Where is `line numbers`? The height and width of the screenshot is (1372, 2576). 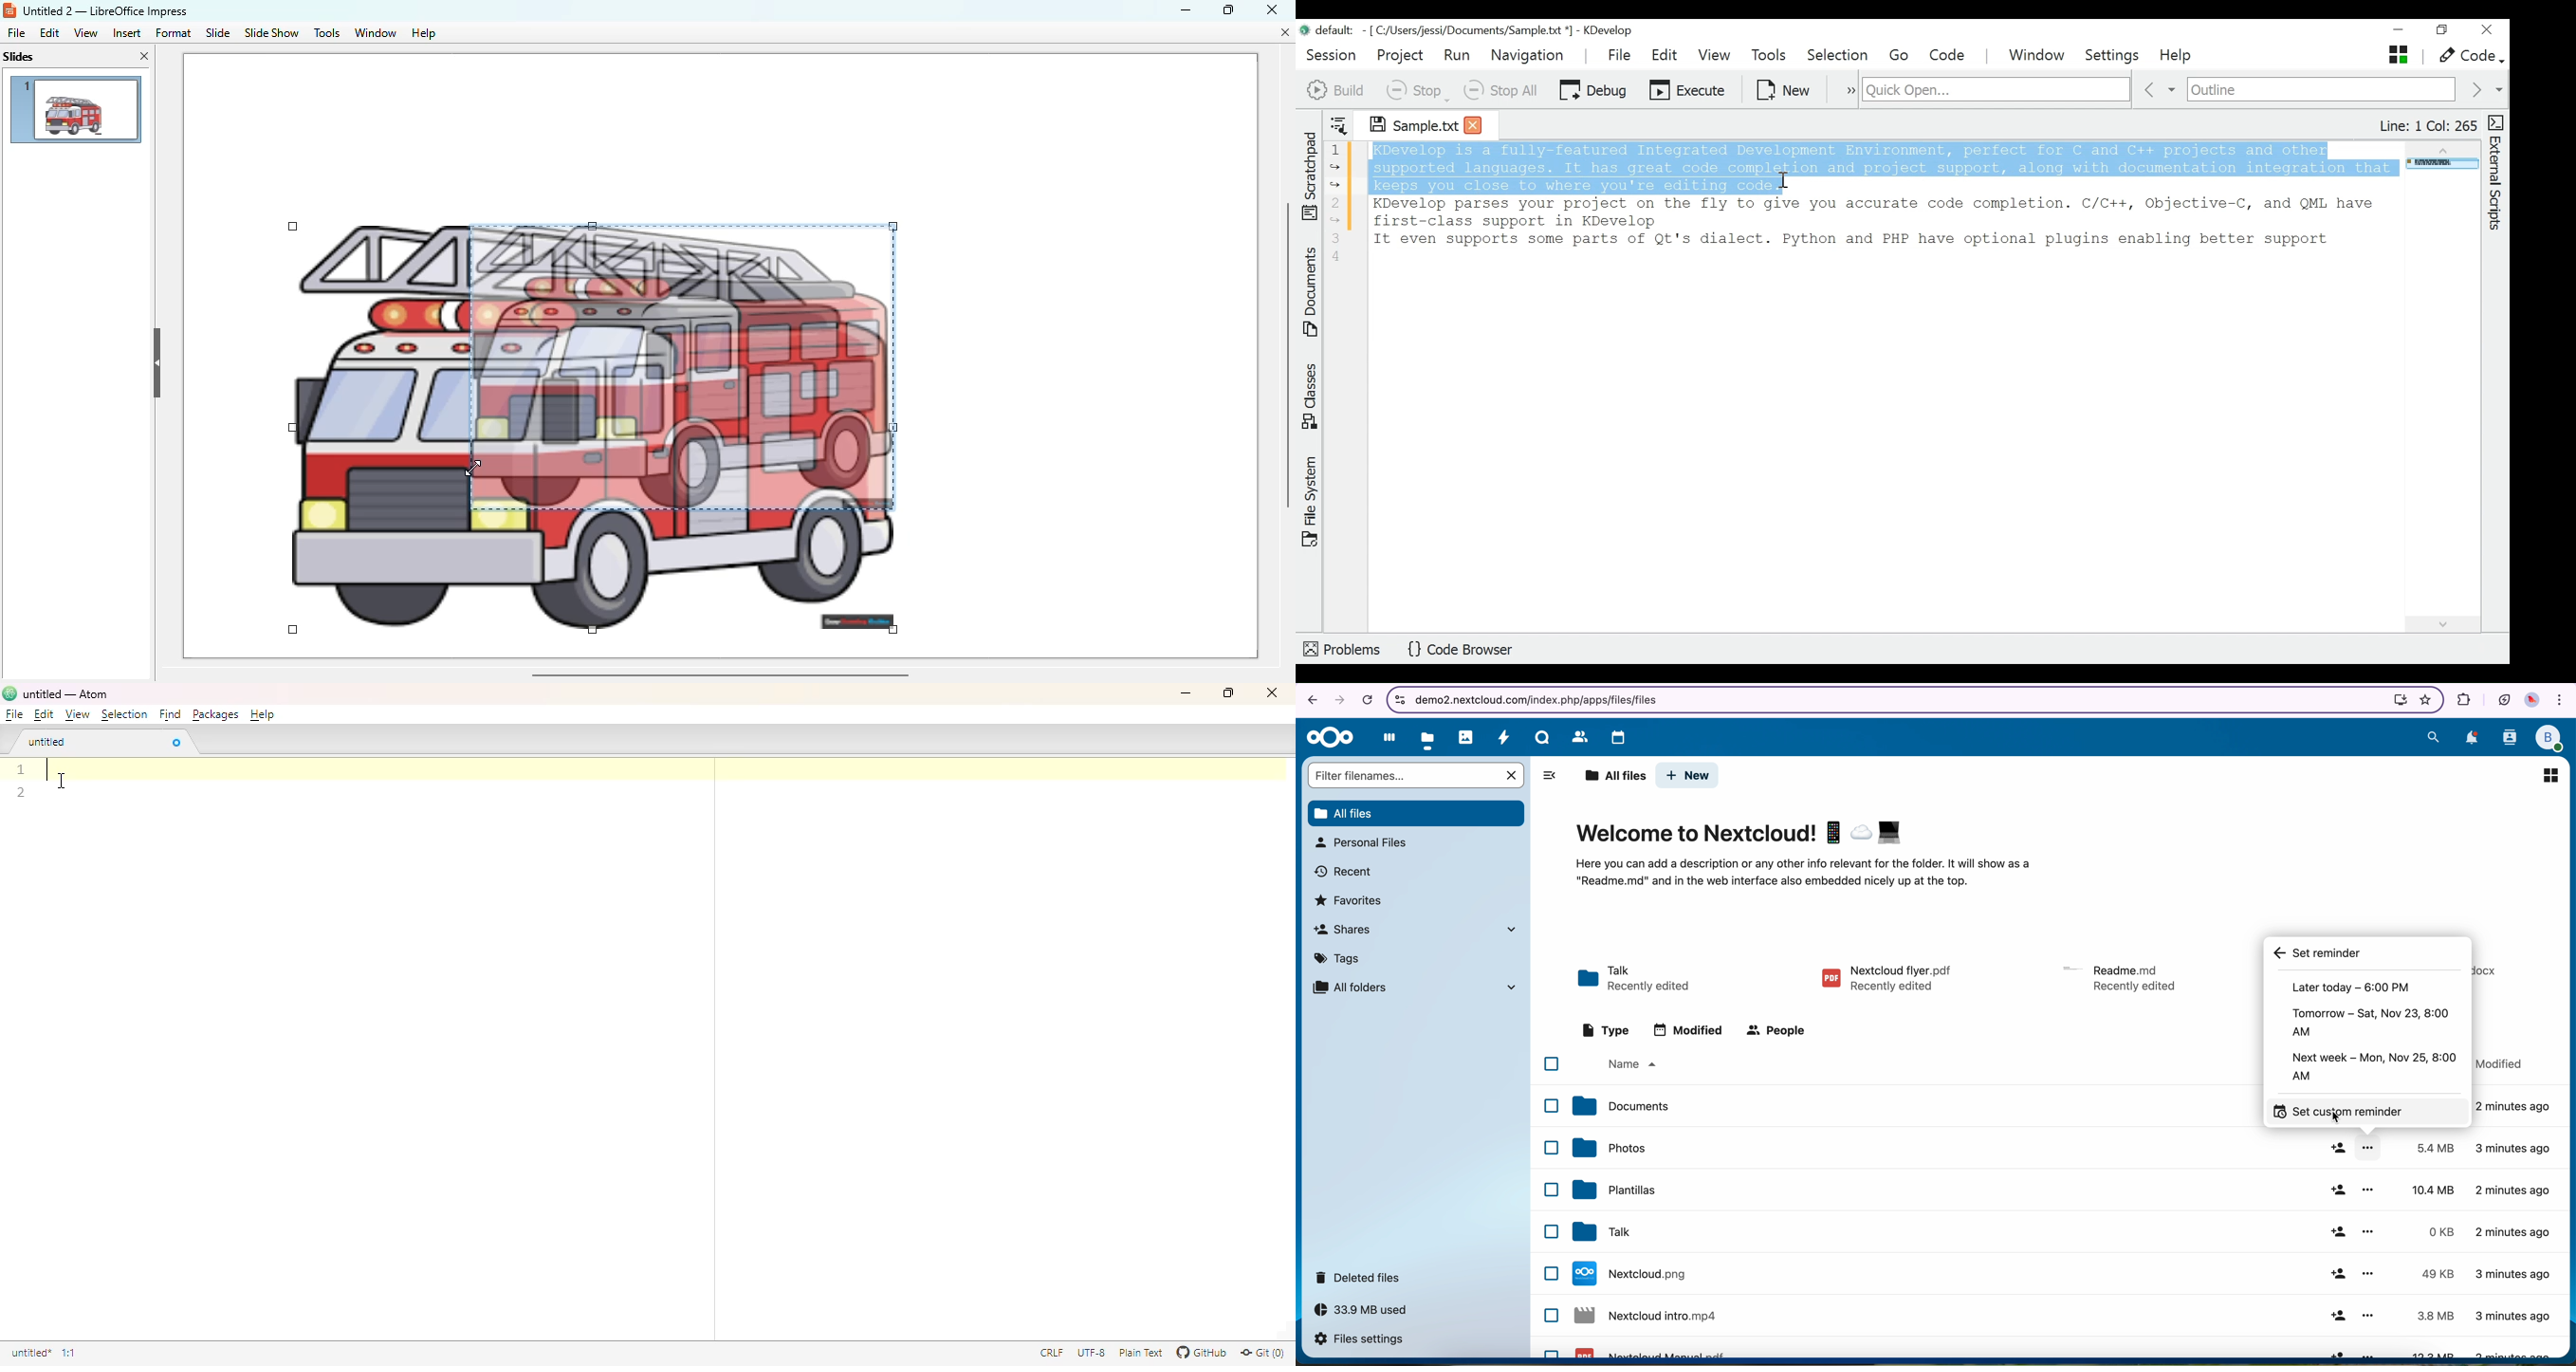
line numbers is located at coordinates (22, 781).